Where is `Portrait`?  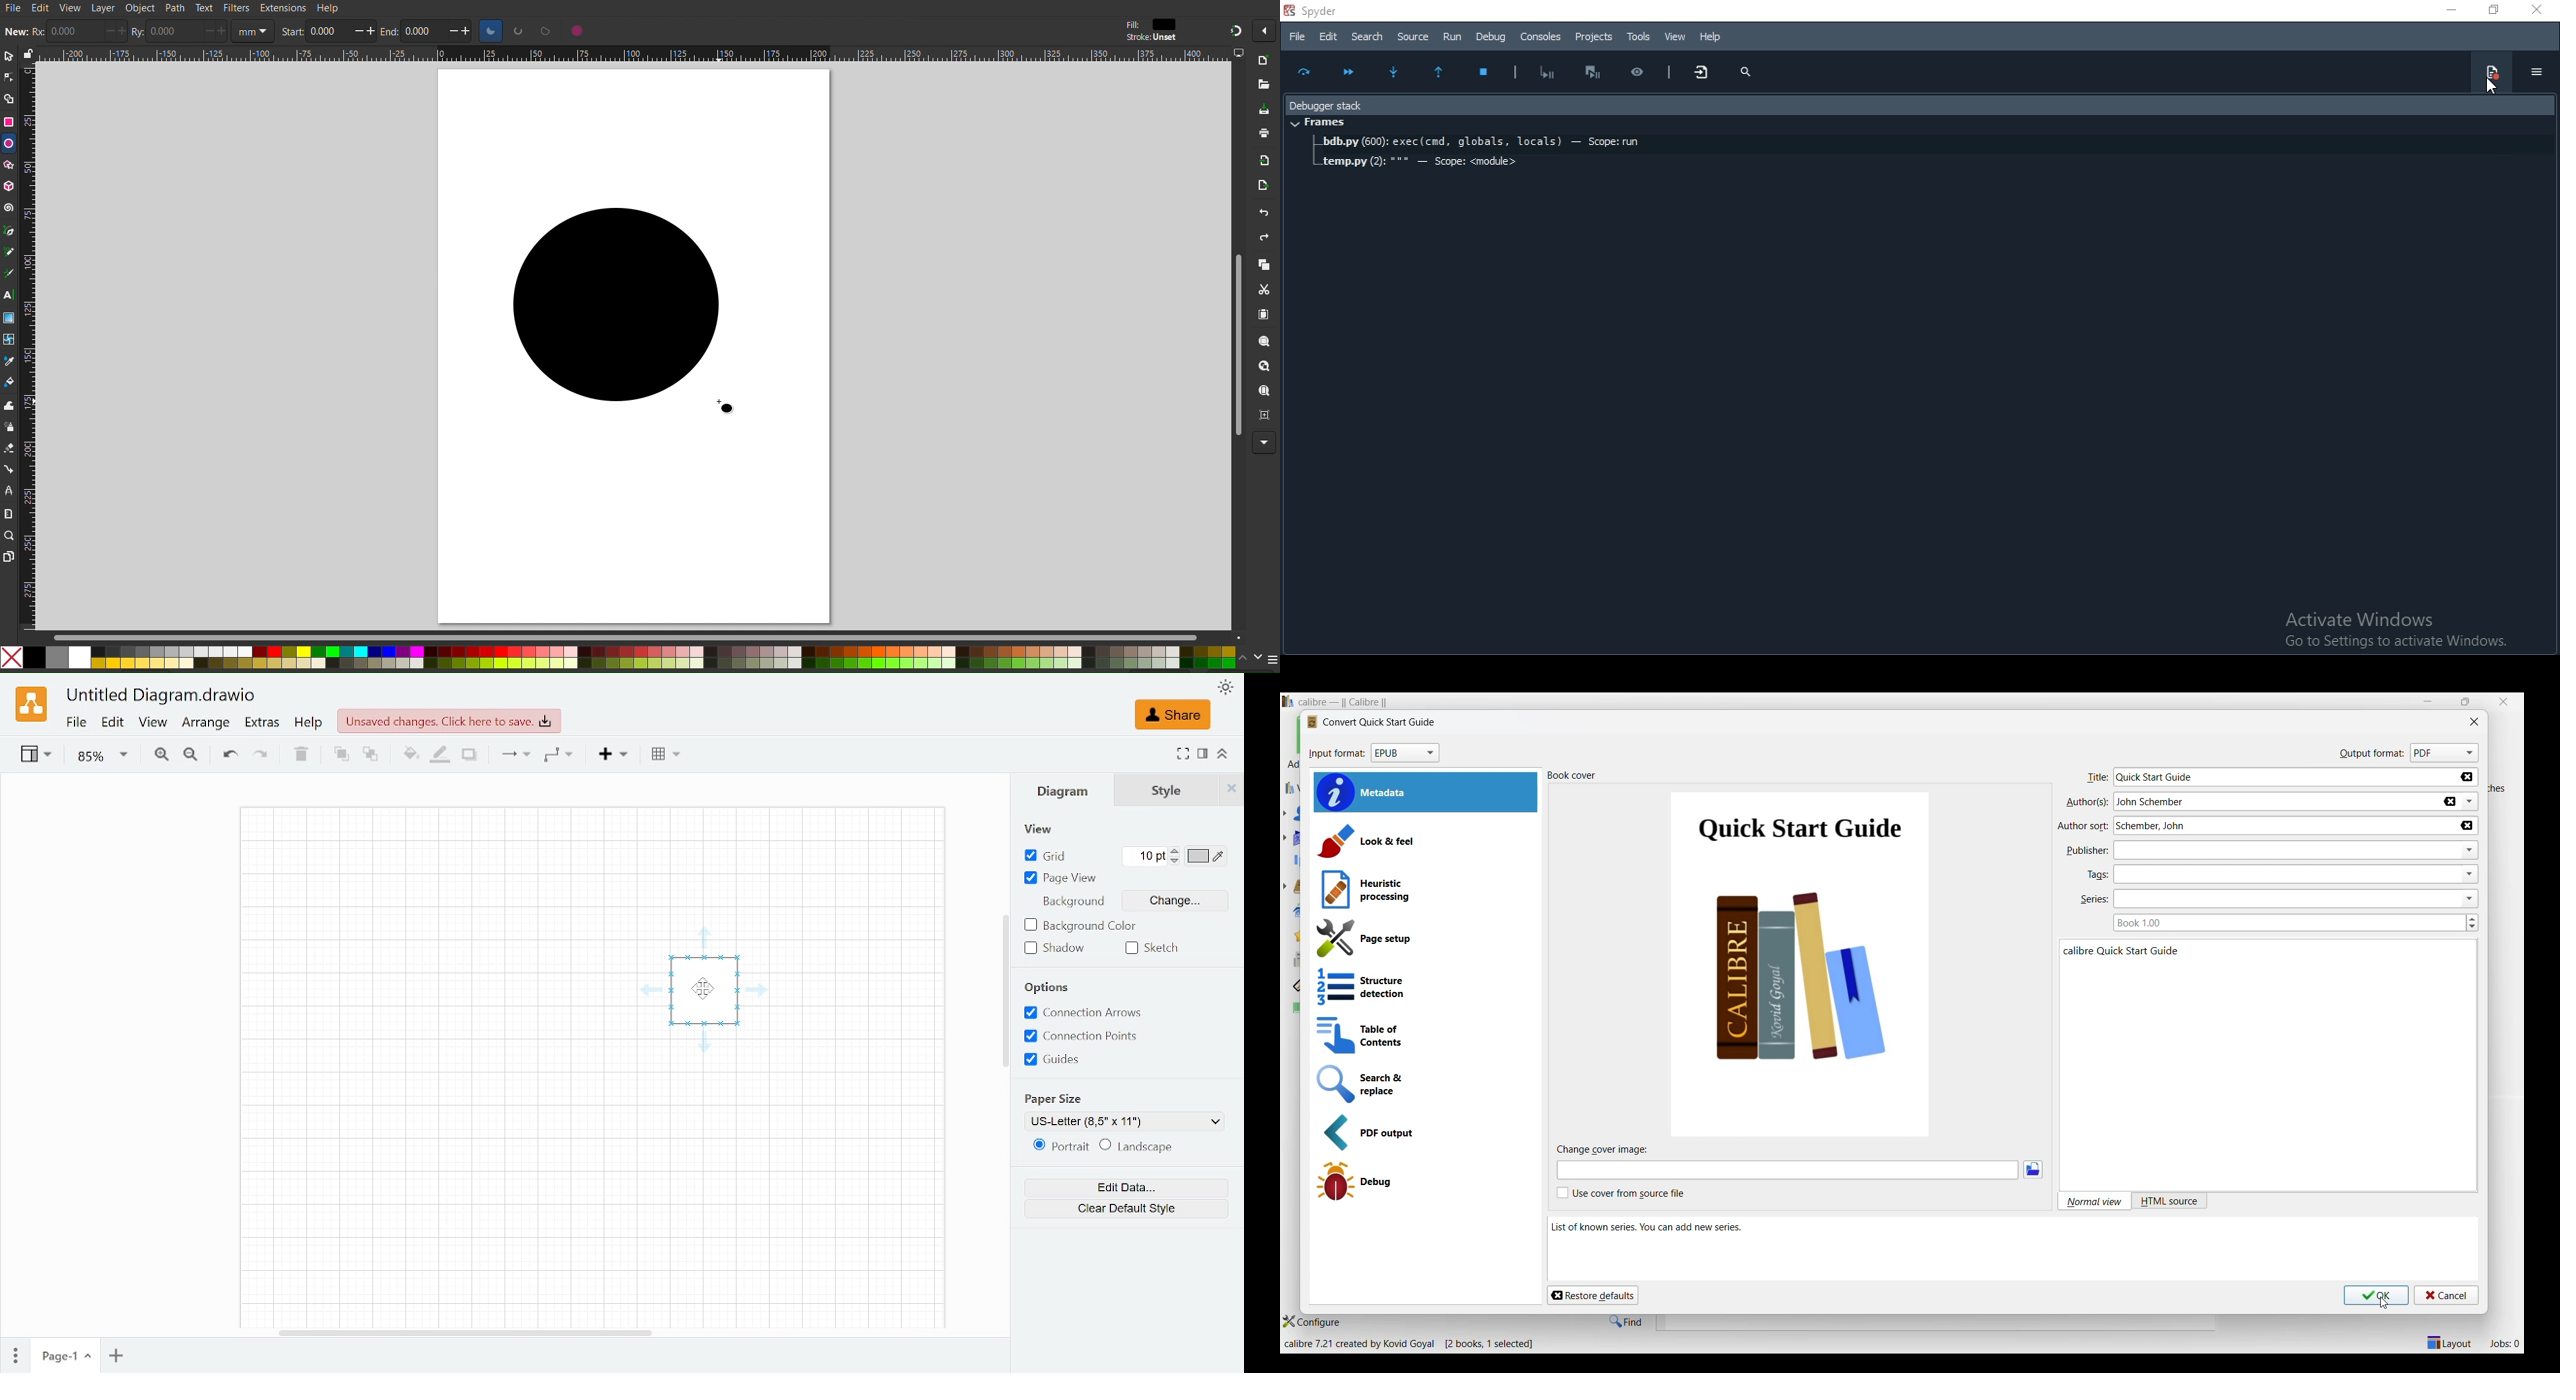 Portrait is located at coordinates (1059, 1147).